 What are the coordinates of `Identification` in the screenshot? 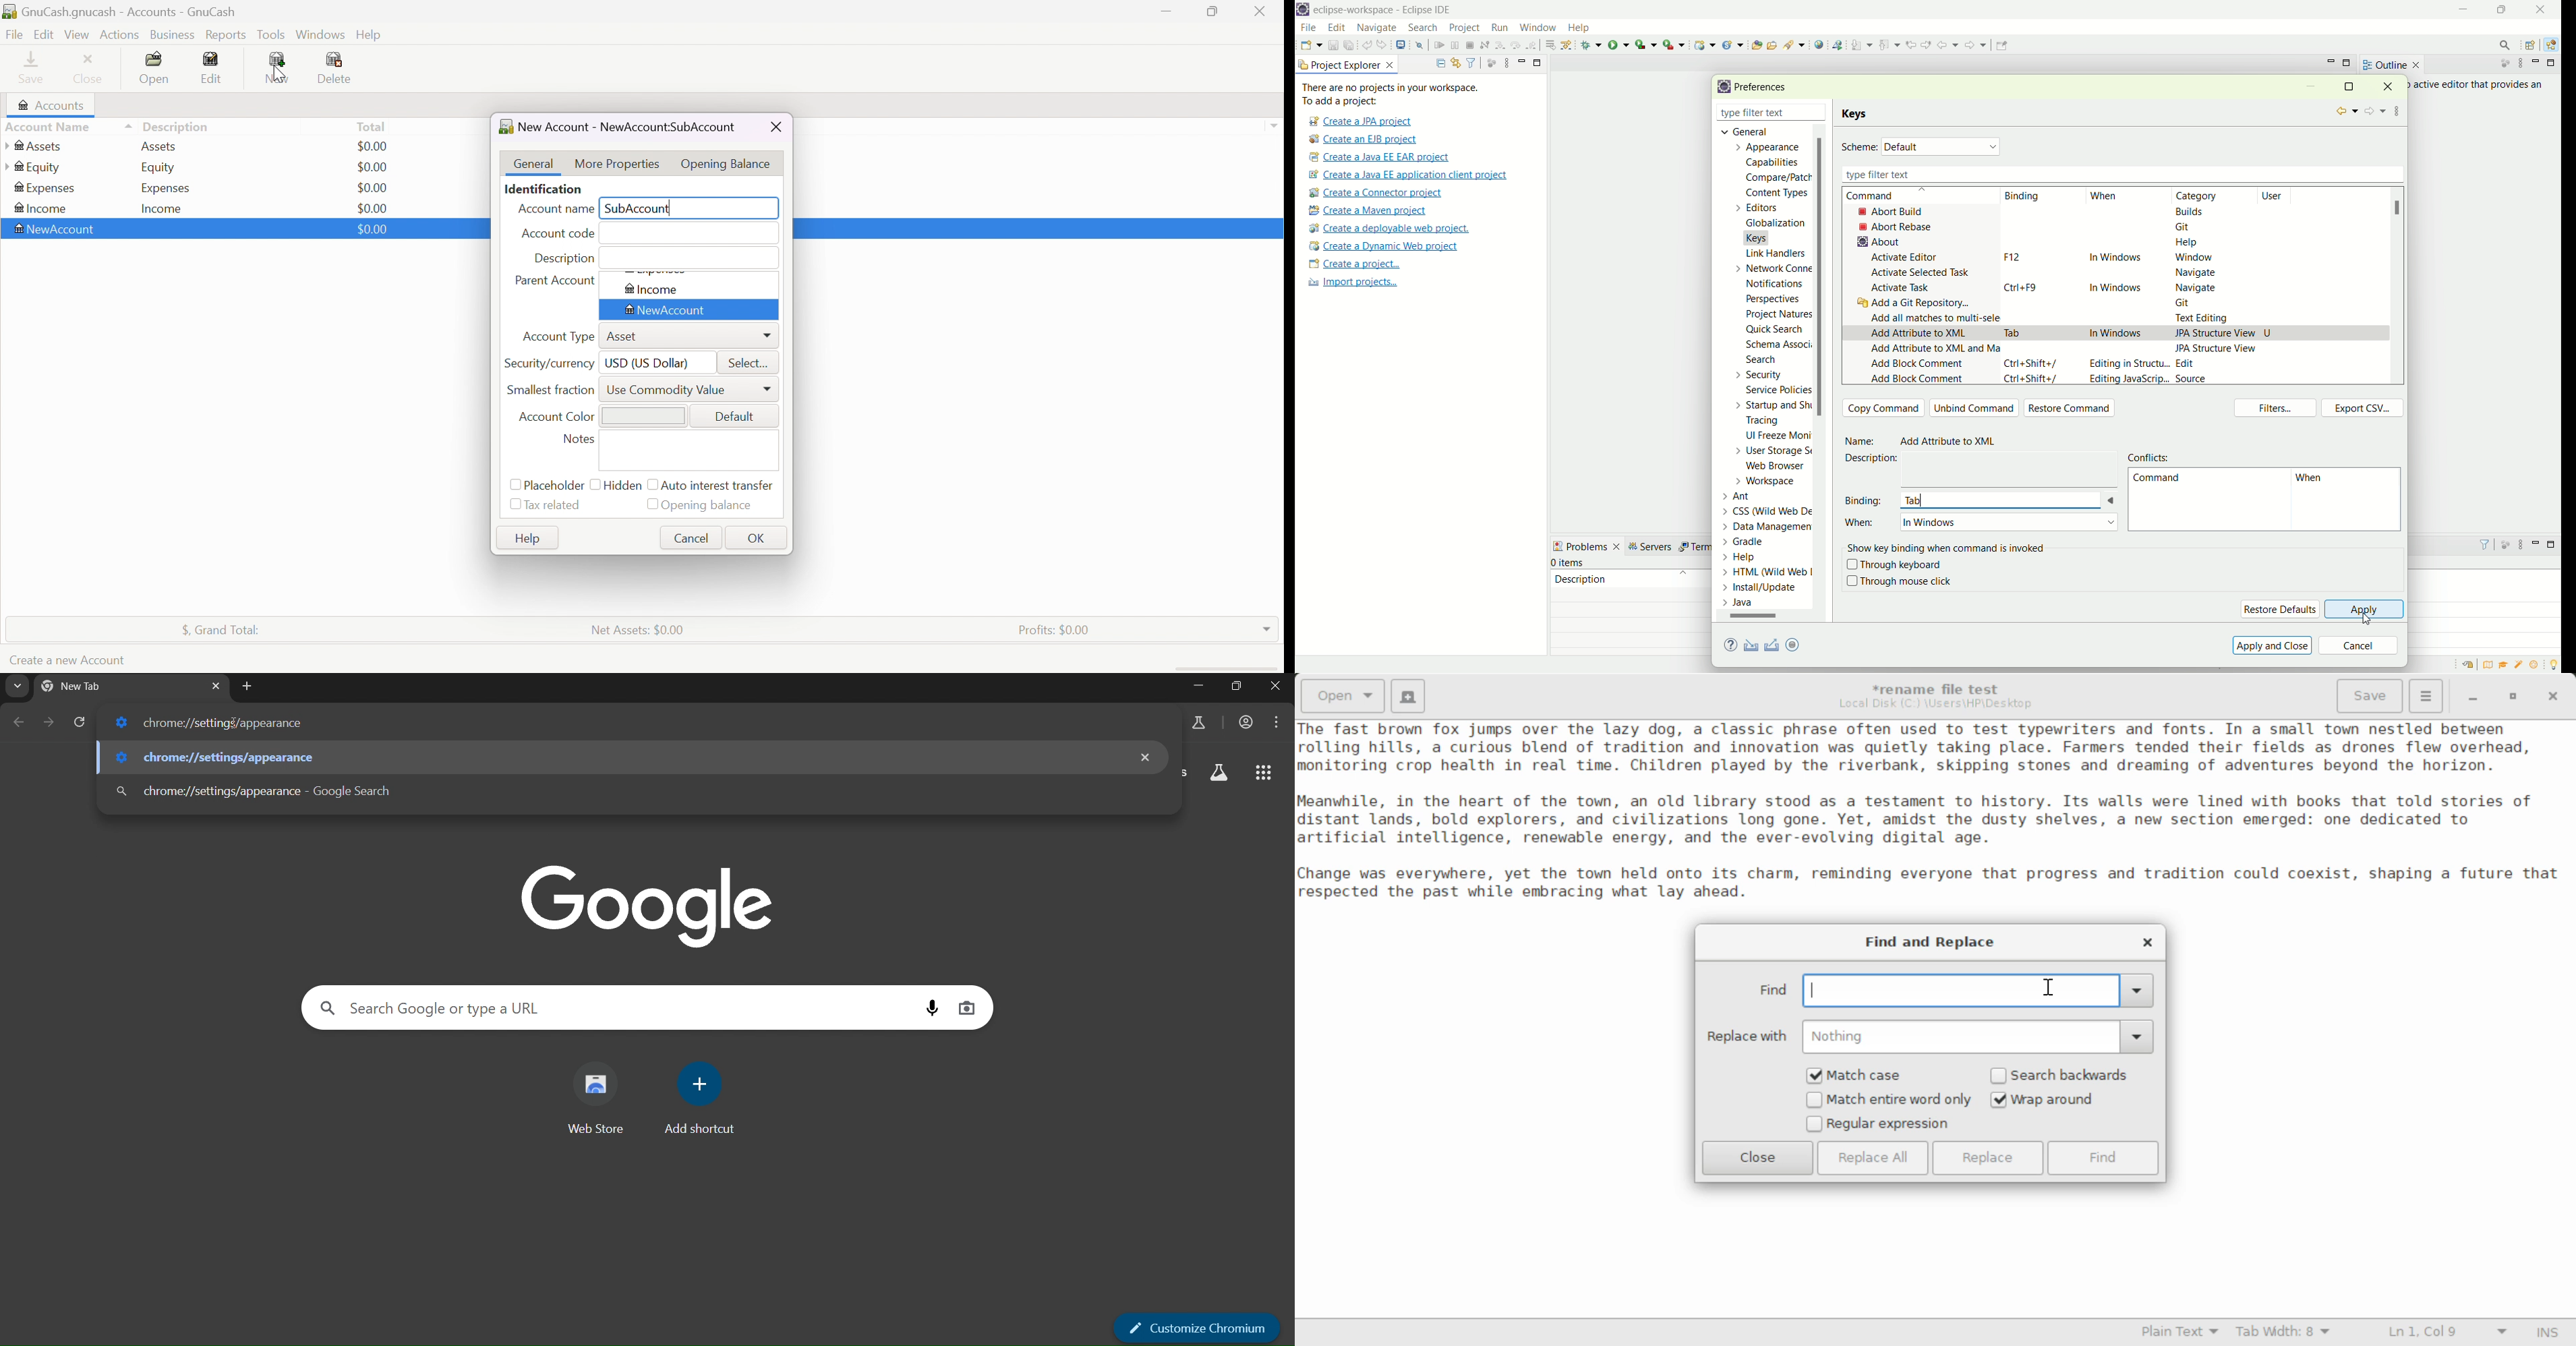 It's located at (545, 187).